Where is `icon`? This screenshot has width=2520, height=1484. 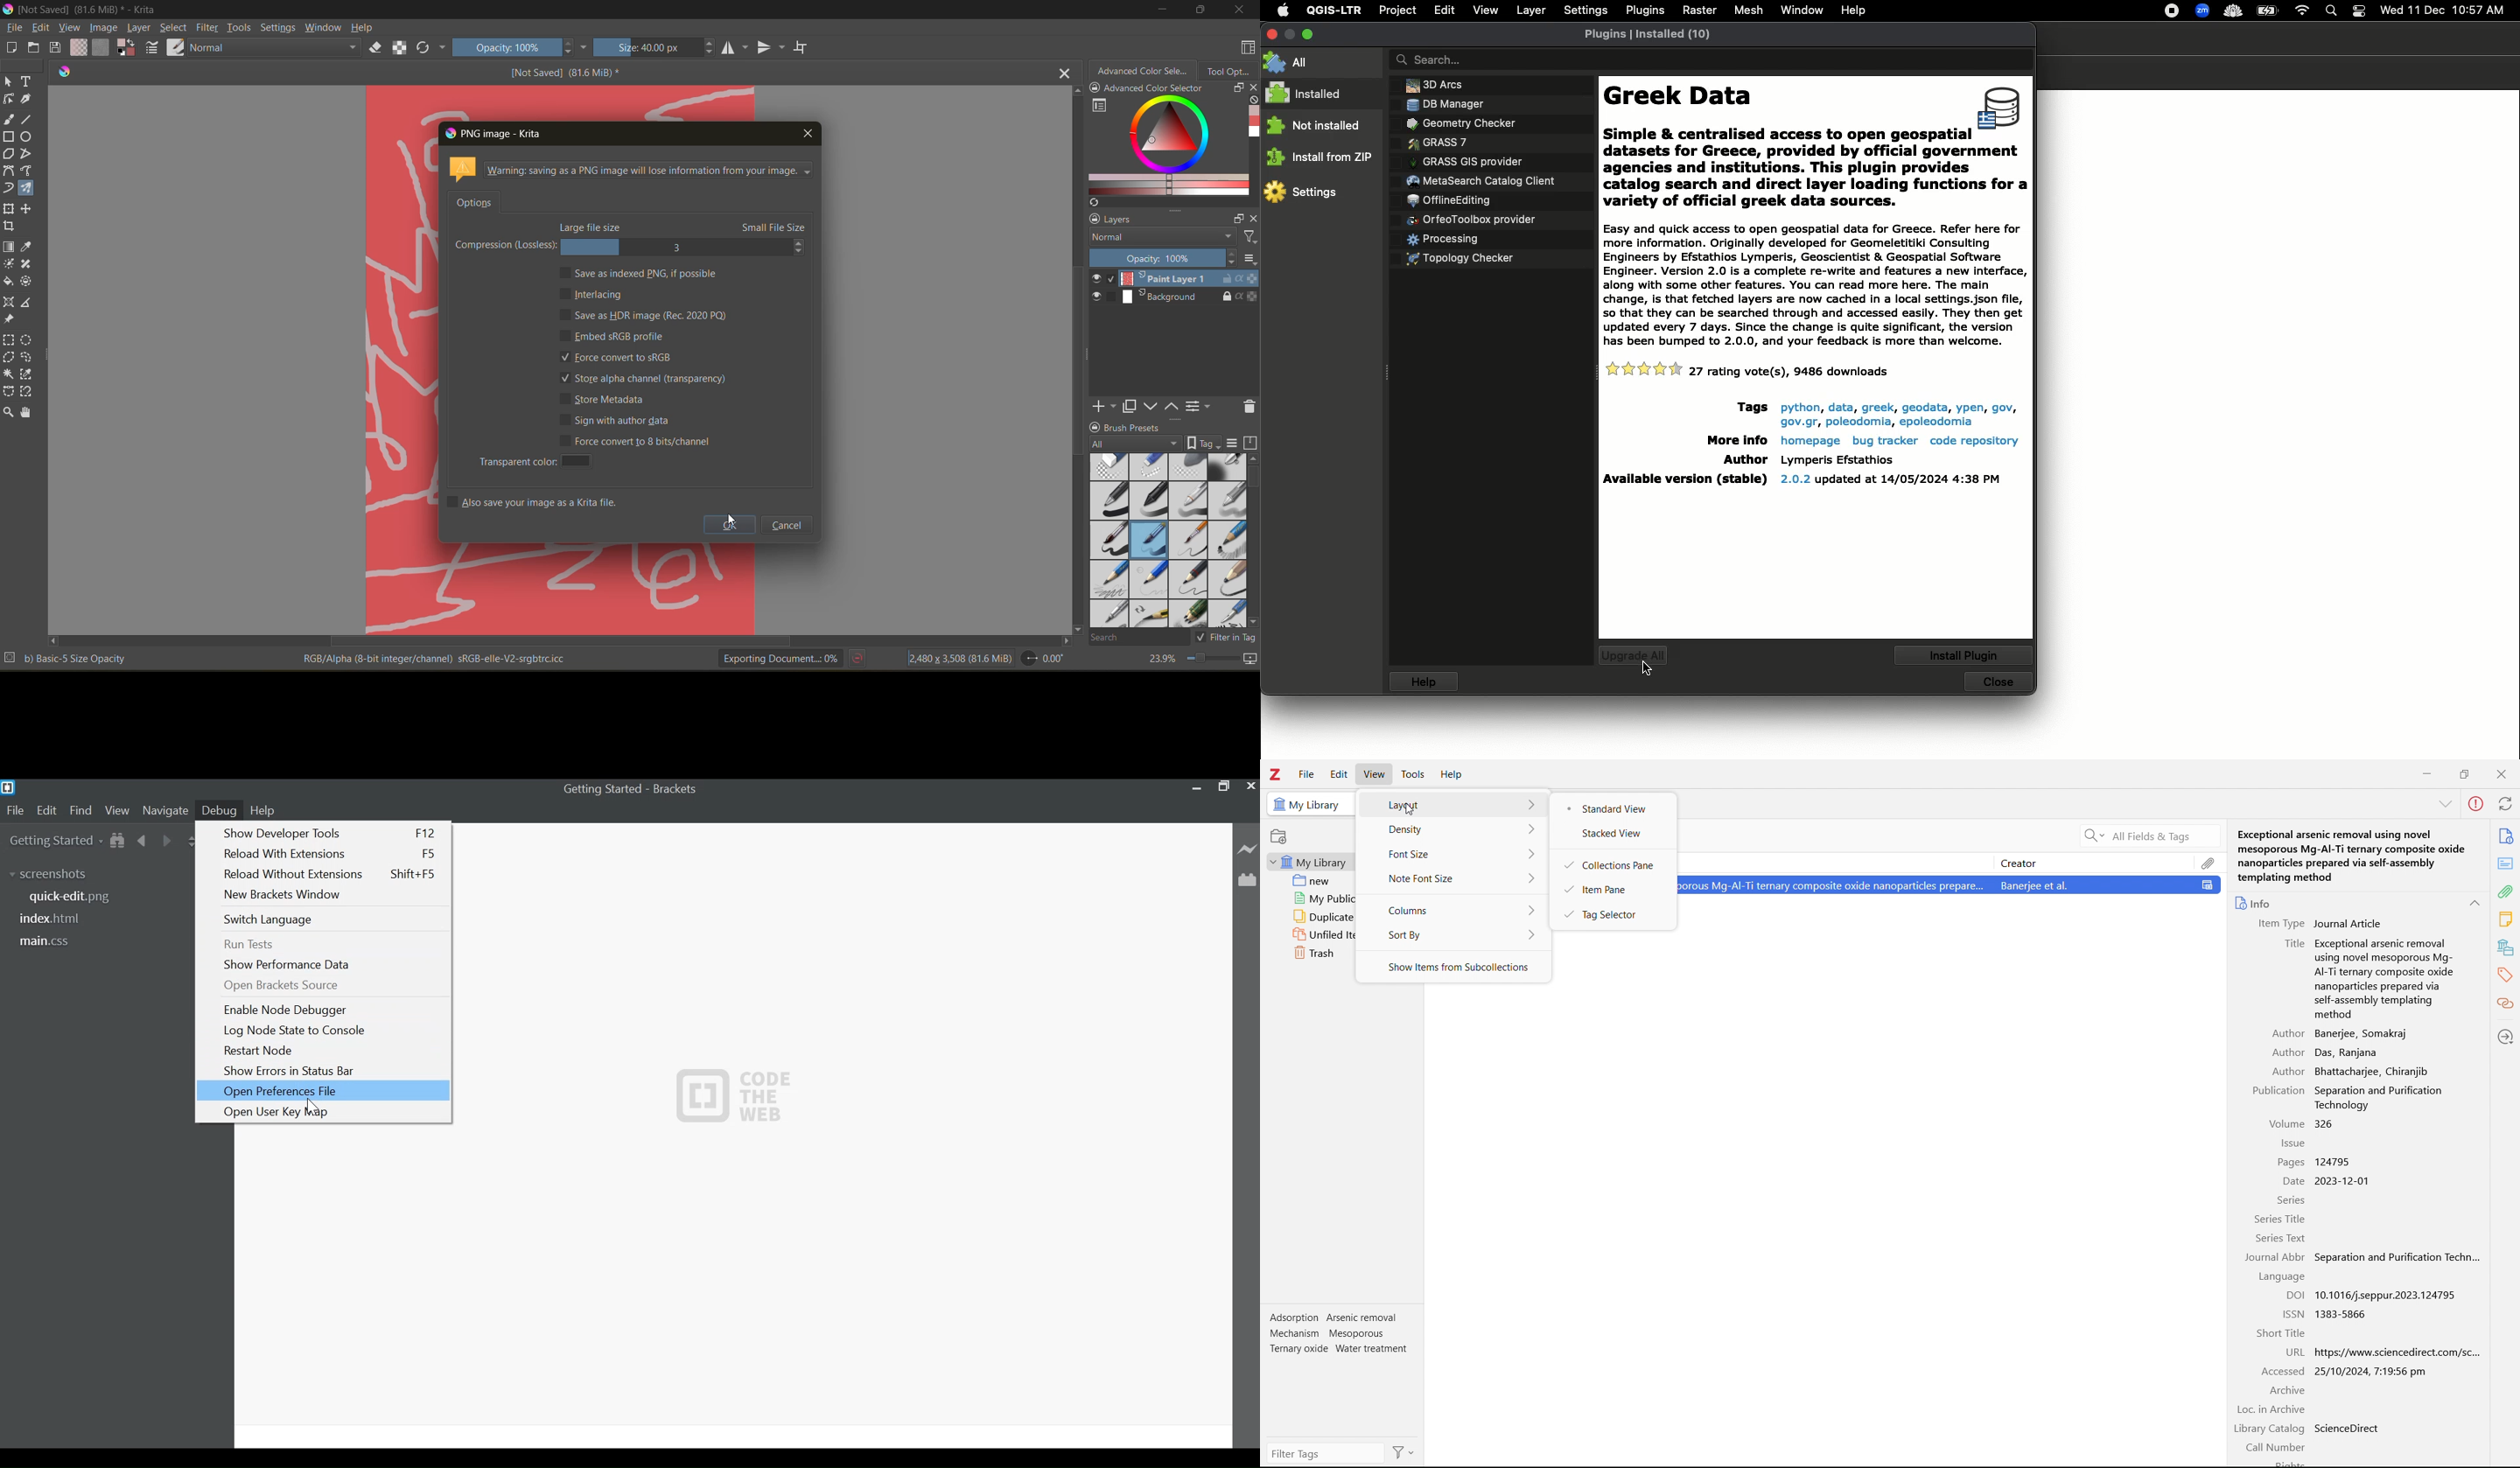 icon is located at coordinates (459, 170).